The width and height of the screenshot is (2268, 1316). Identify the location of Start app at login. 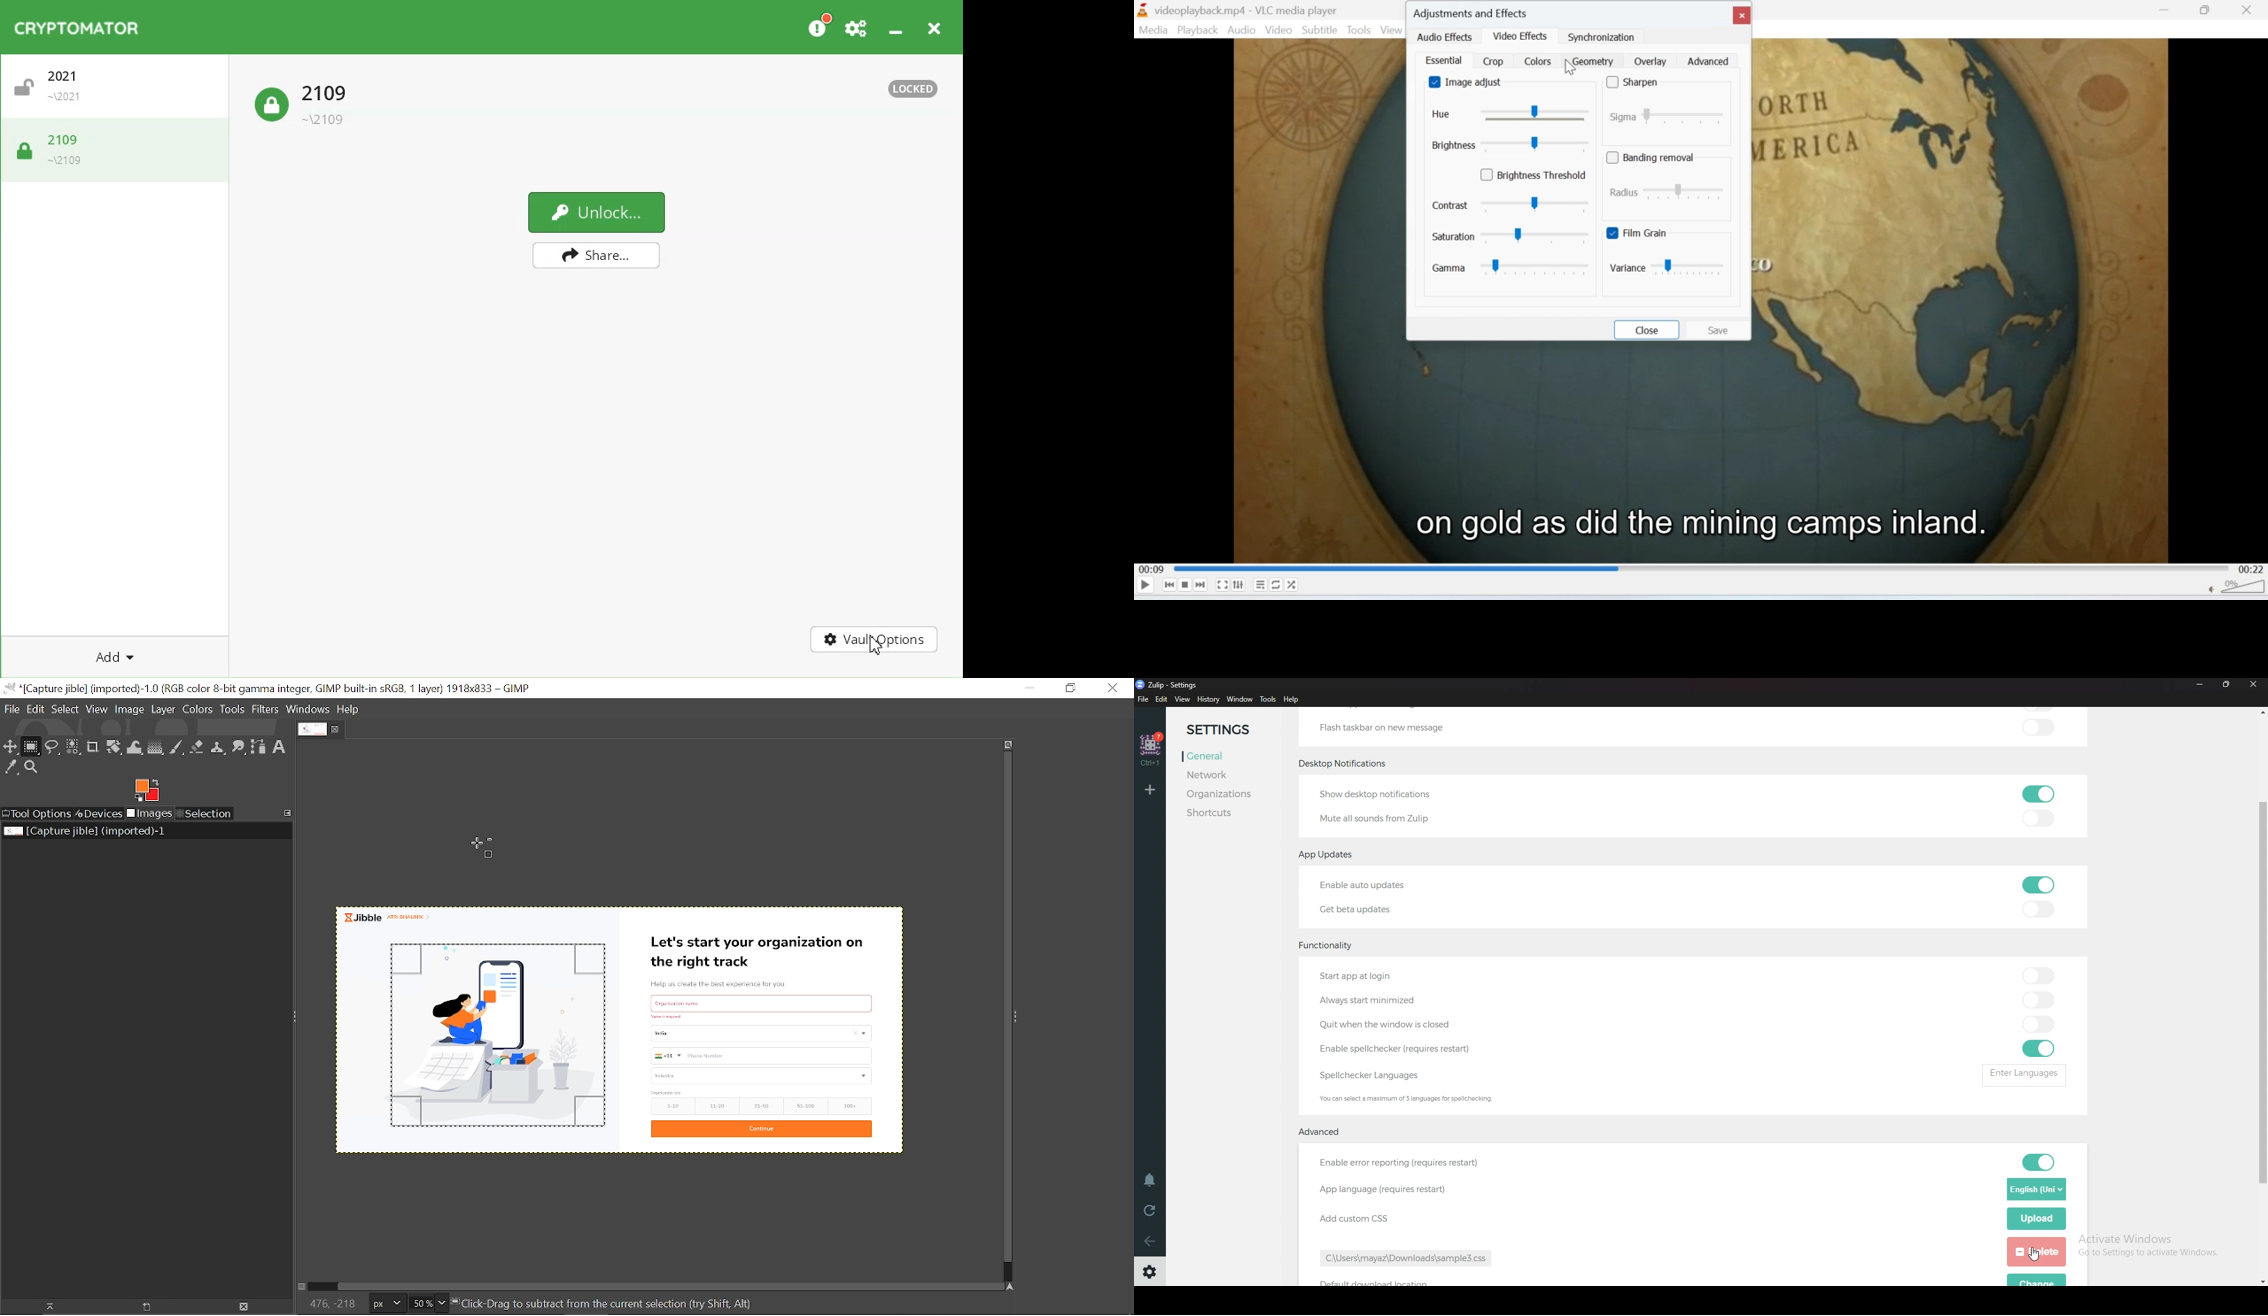
(1378, 976).